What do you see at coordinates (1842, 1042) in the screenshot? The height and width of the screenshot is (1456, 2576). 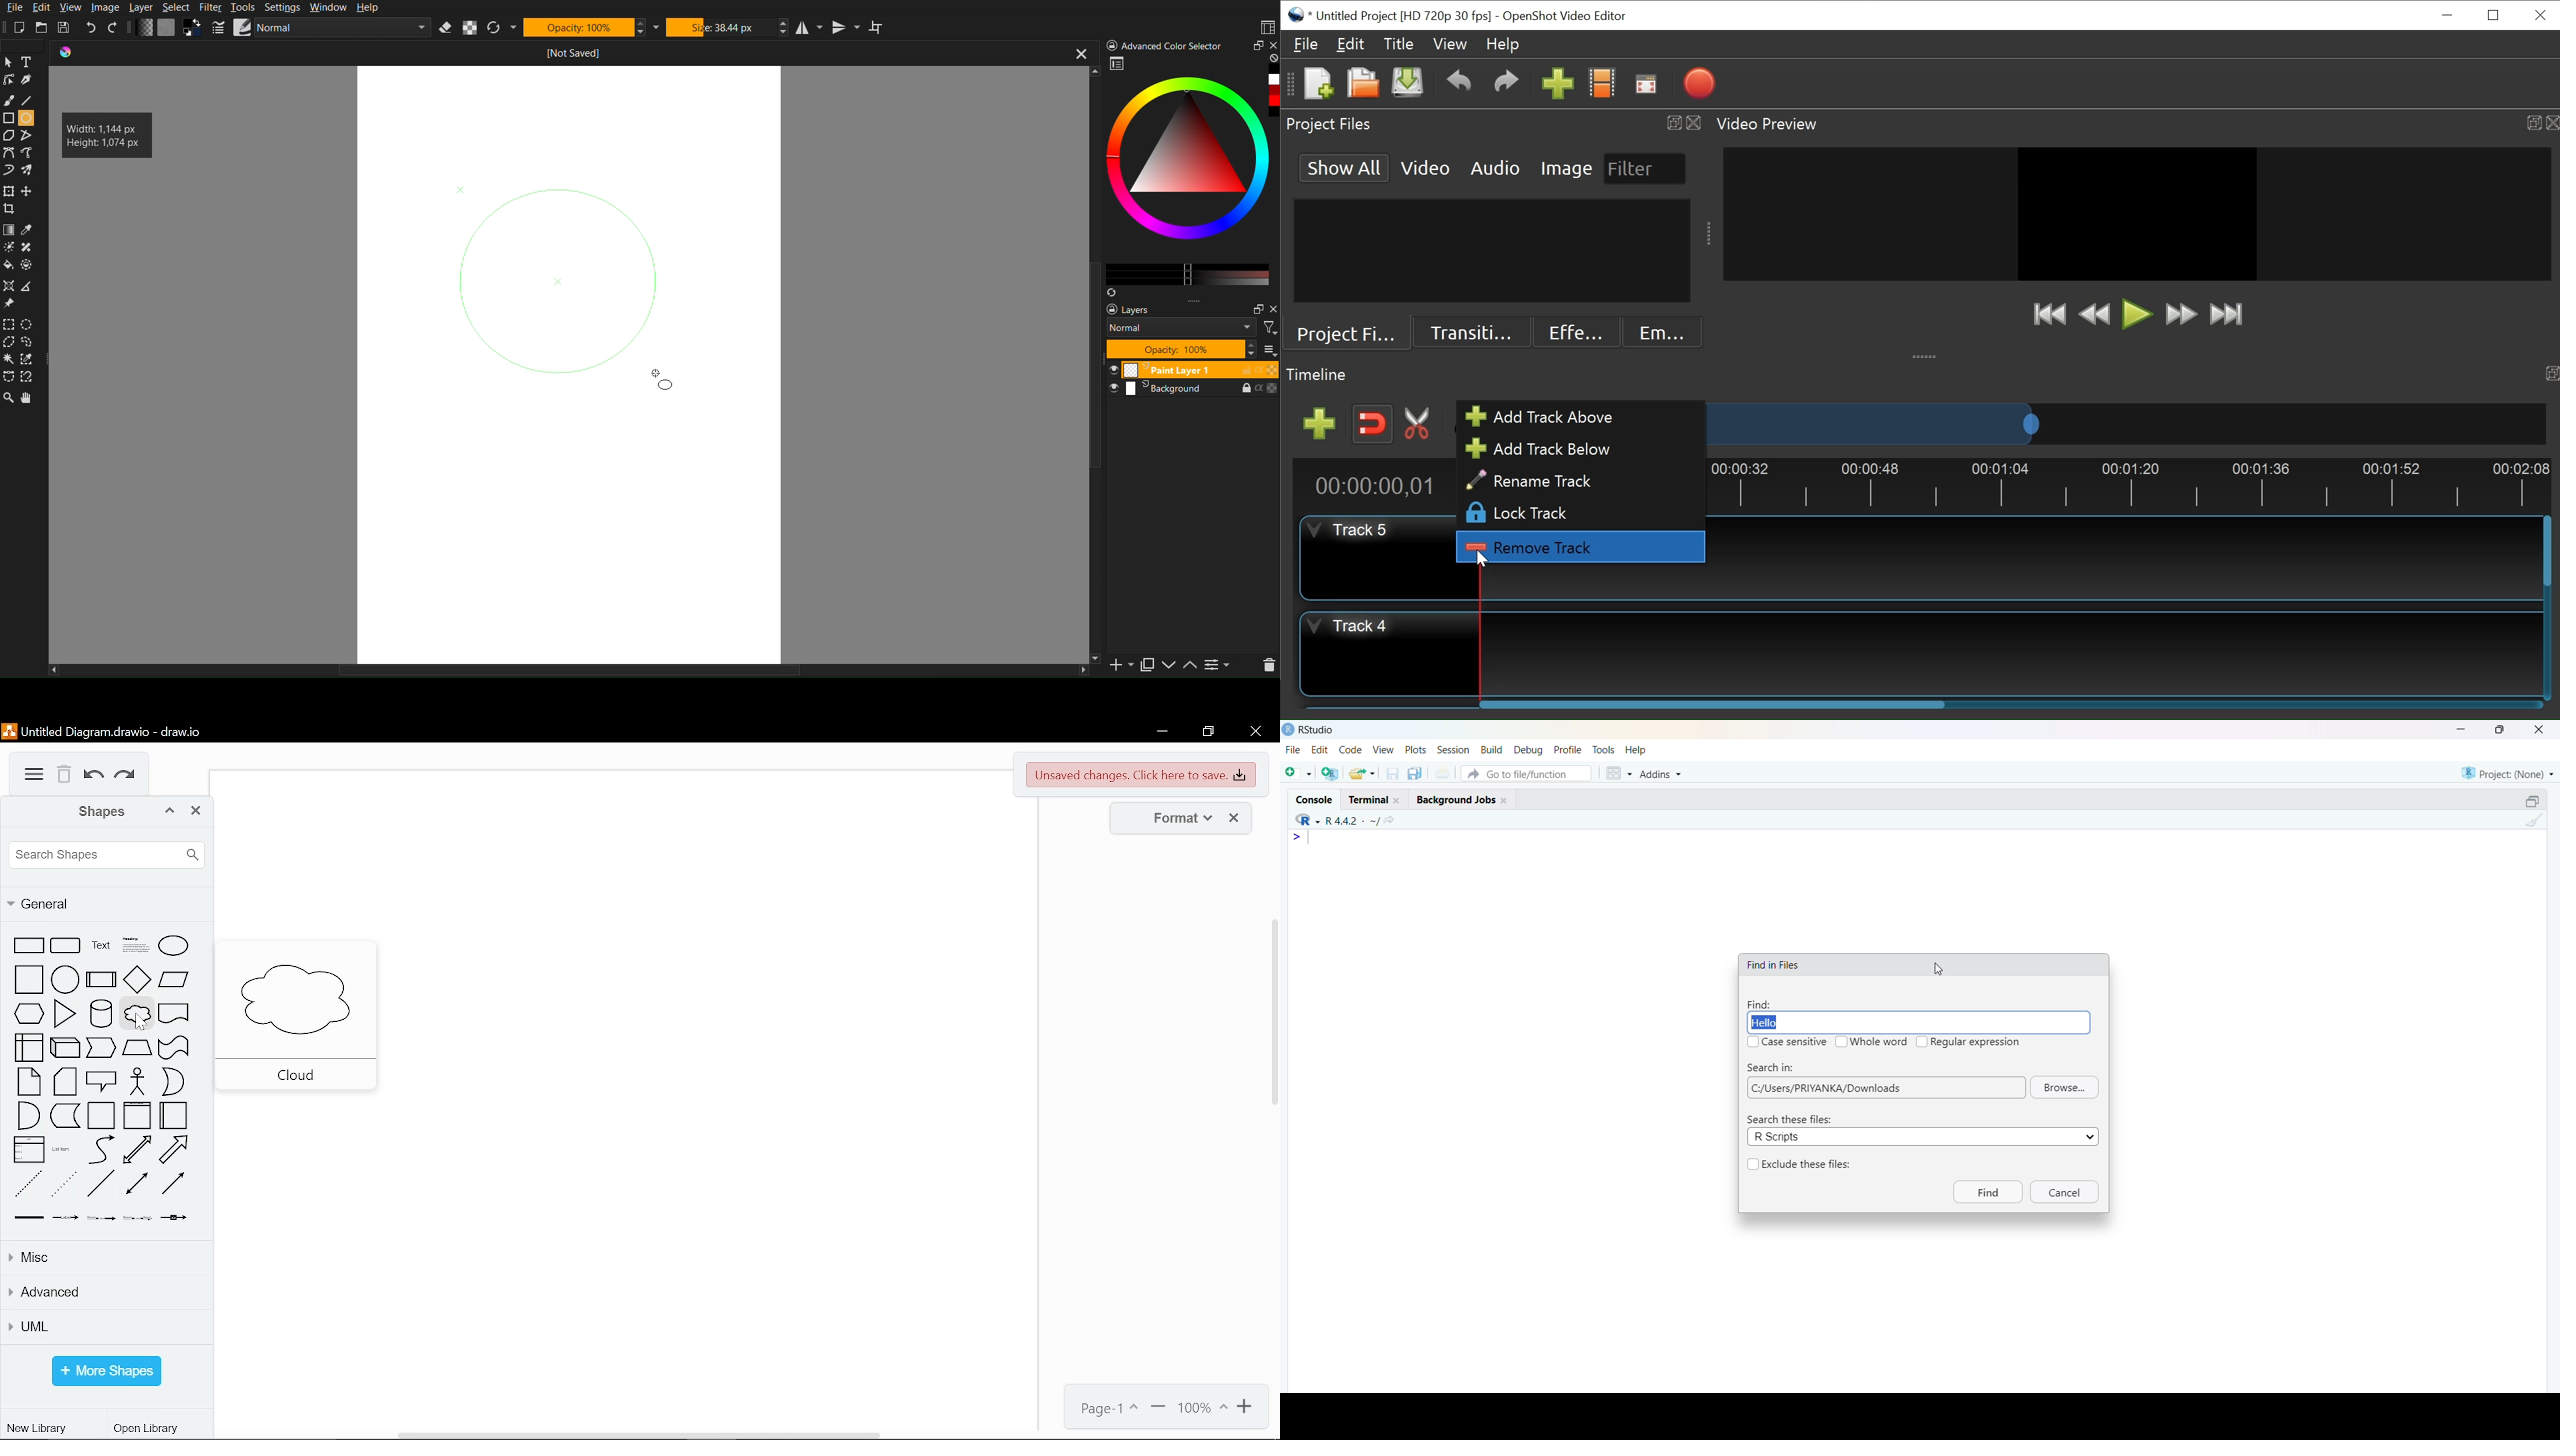 I see `checkbox` at bounding box center [1842, 1042].